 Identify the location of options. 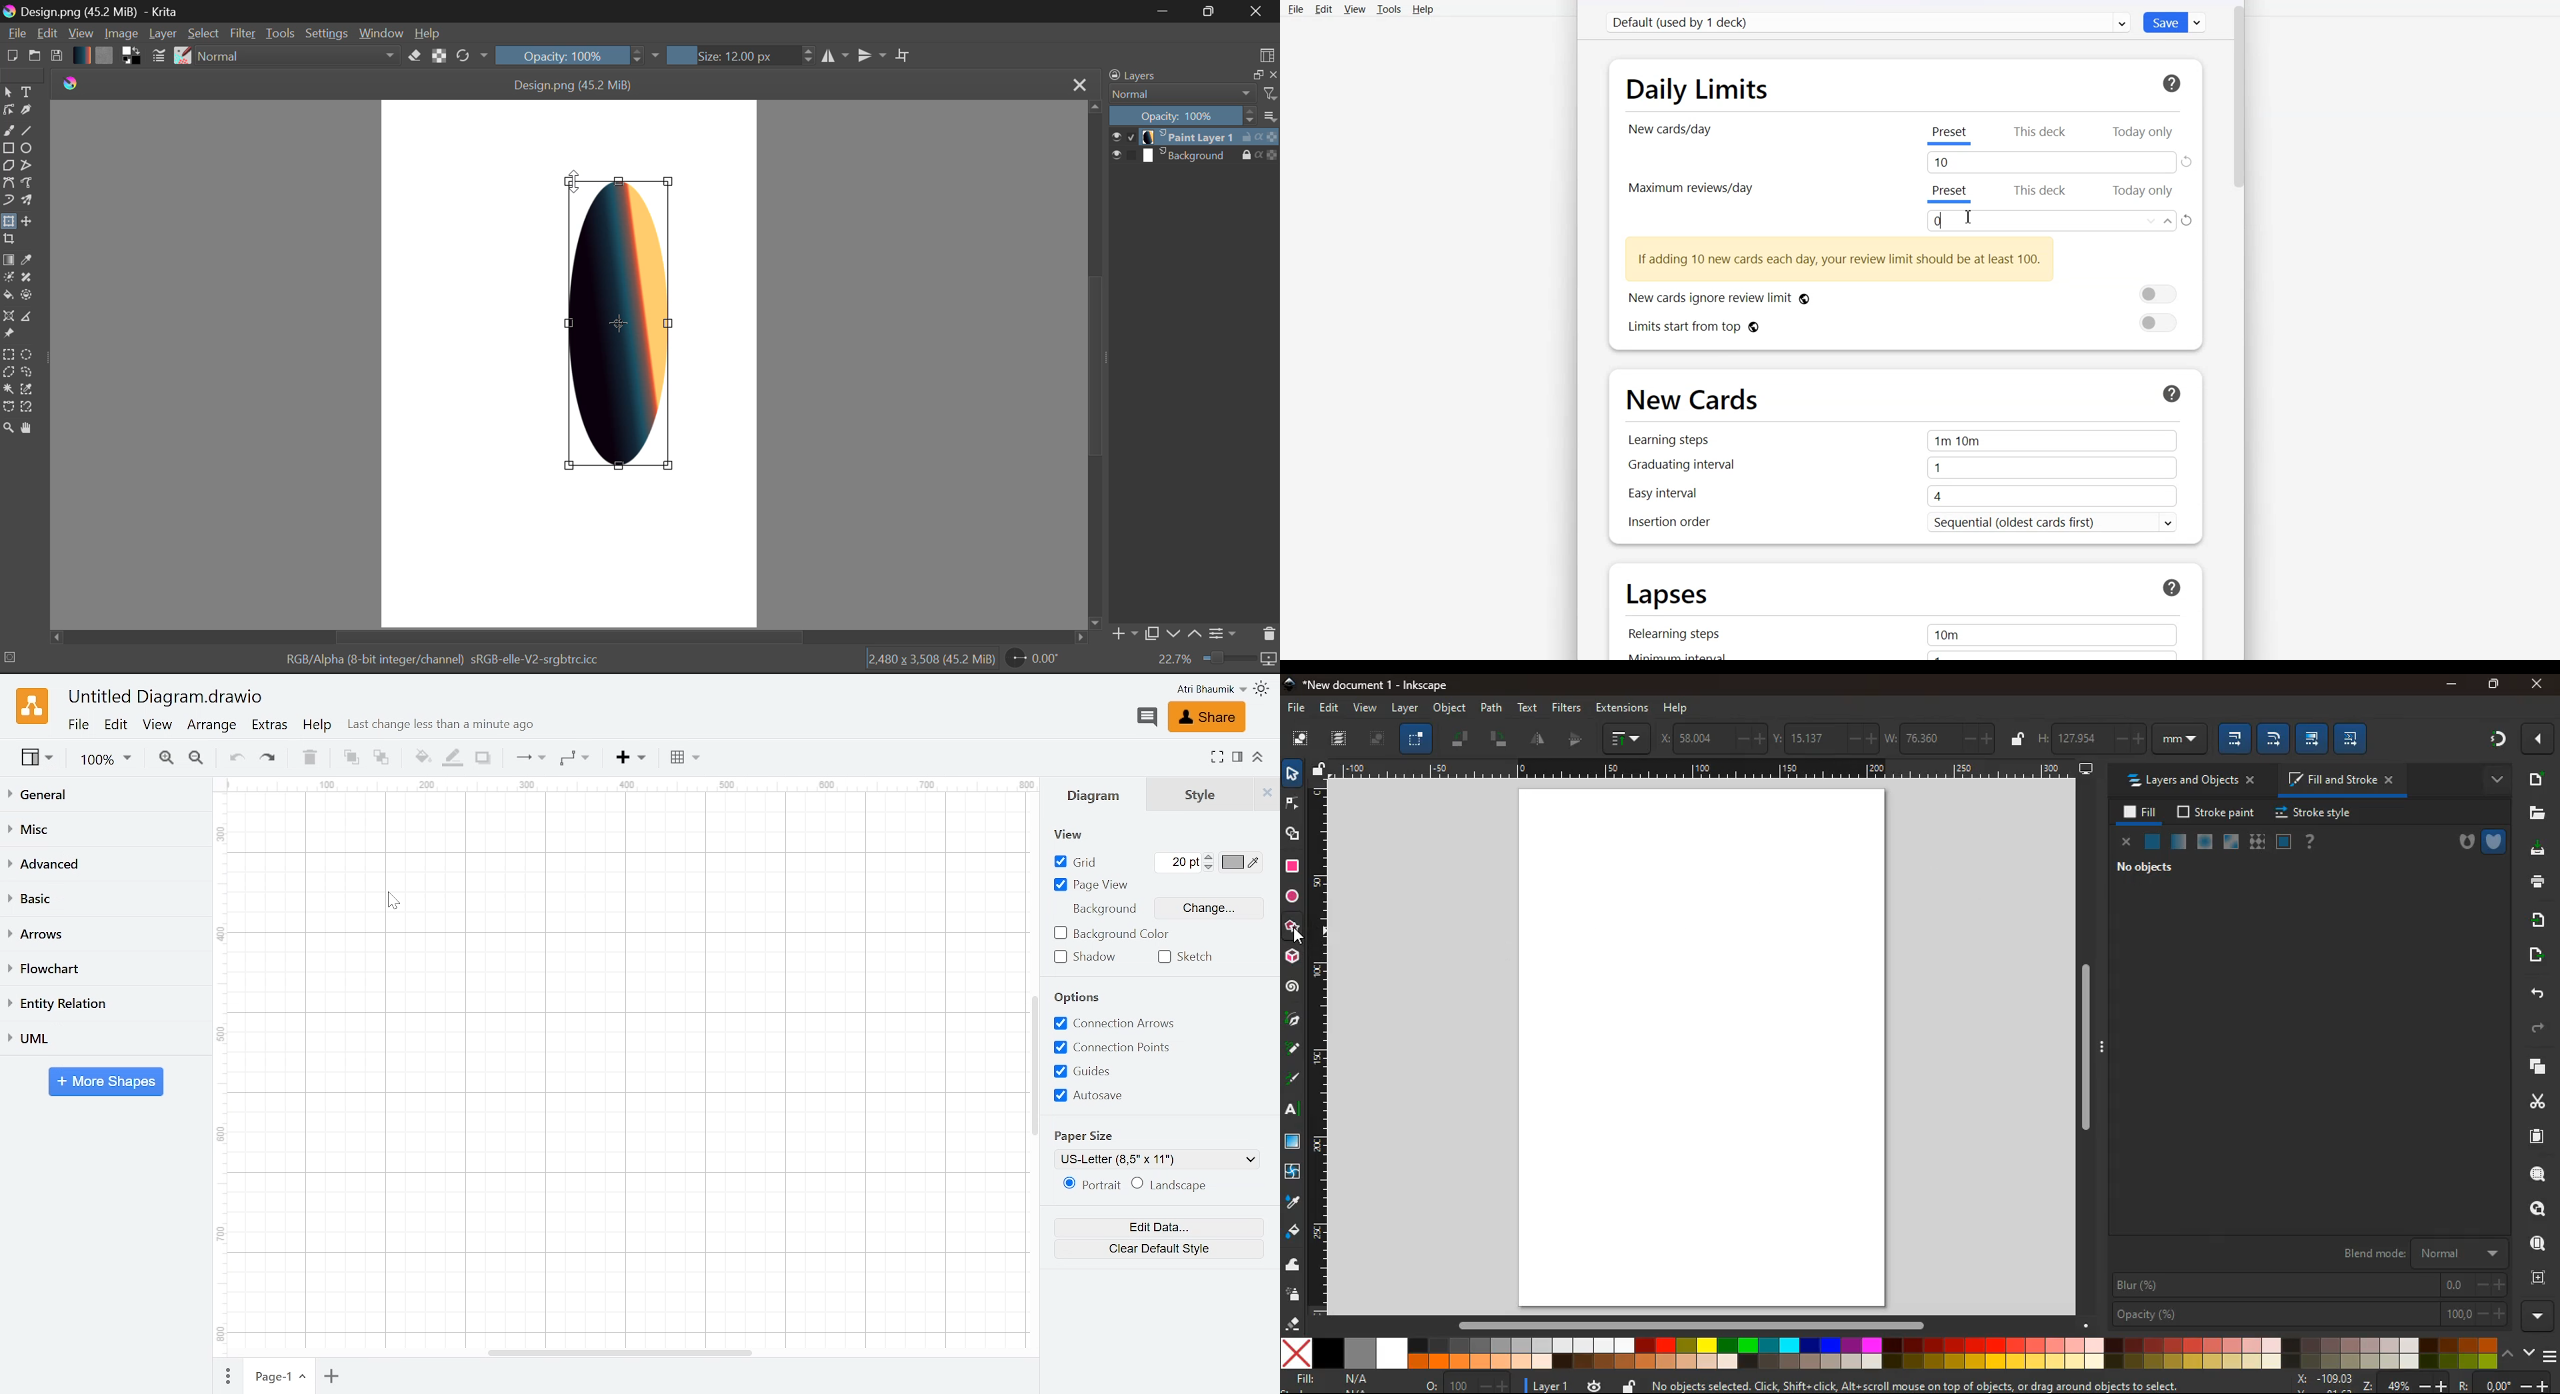
(1087, 996).